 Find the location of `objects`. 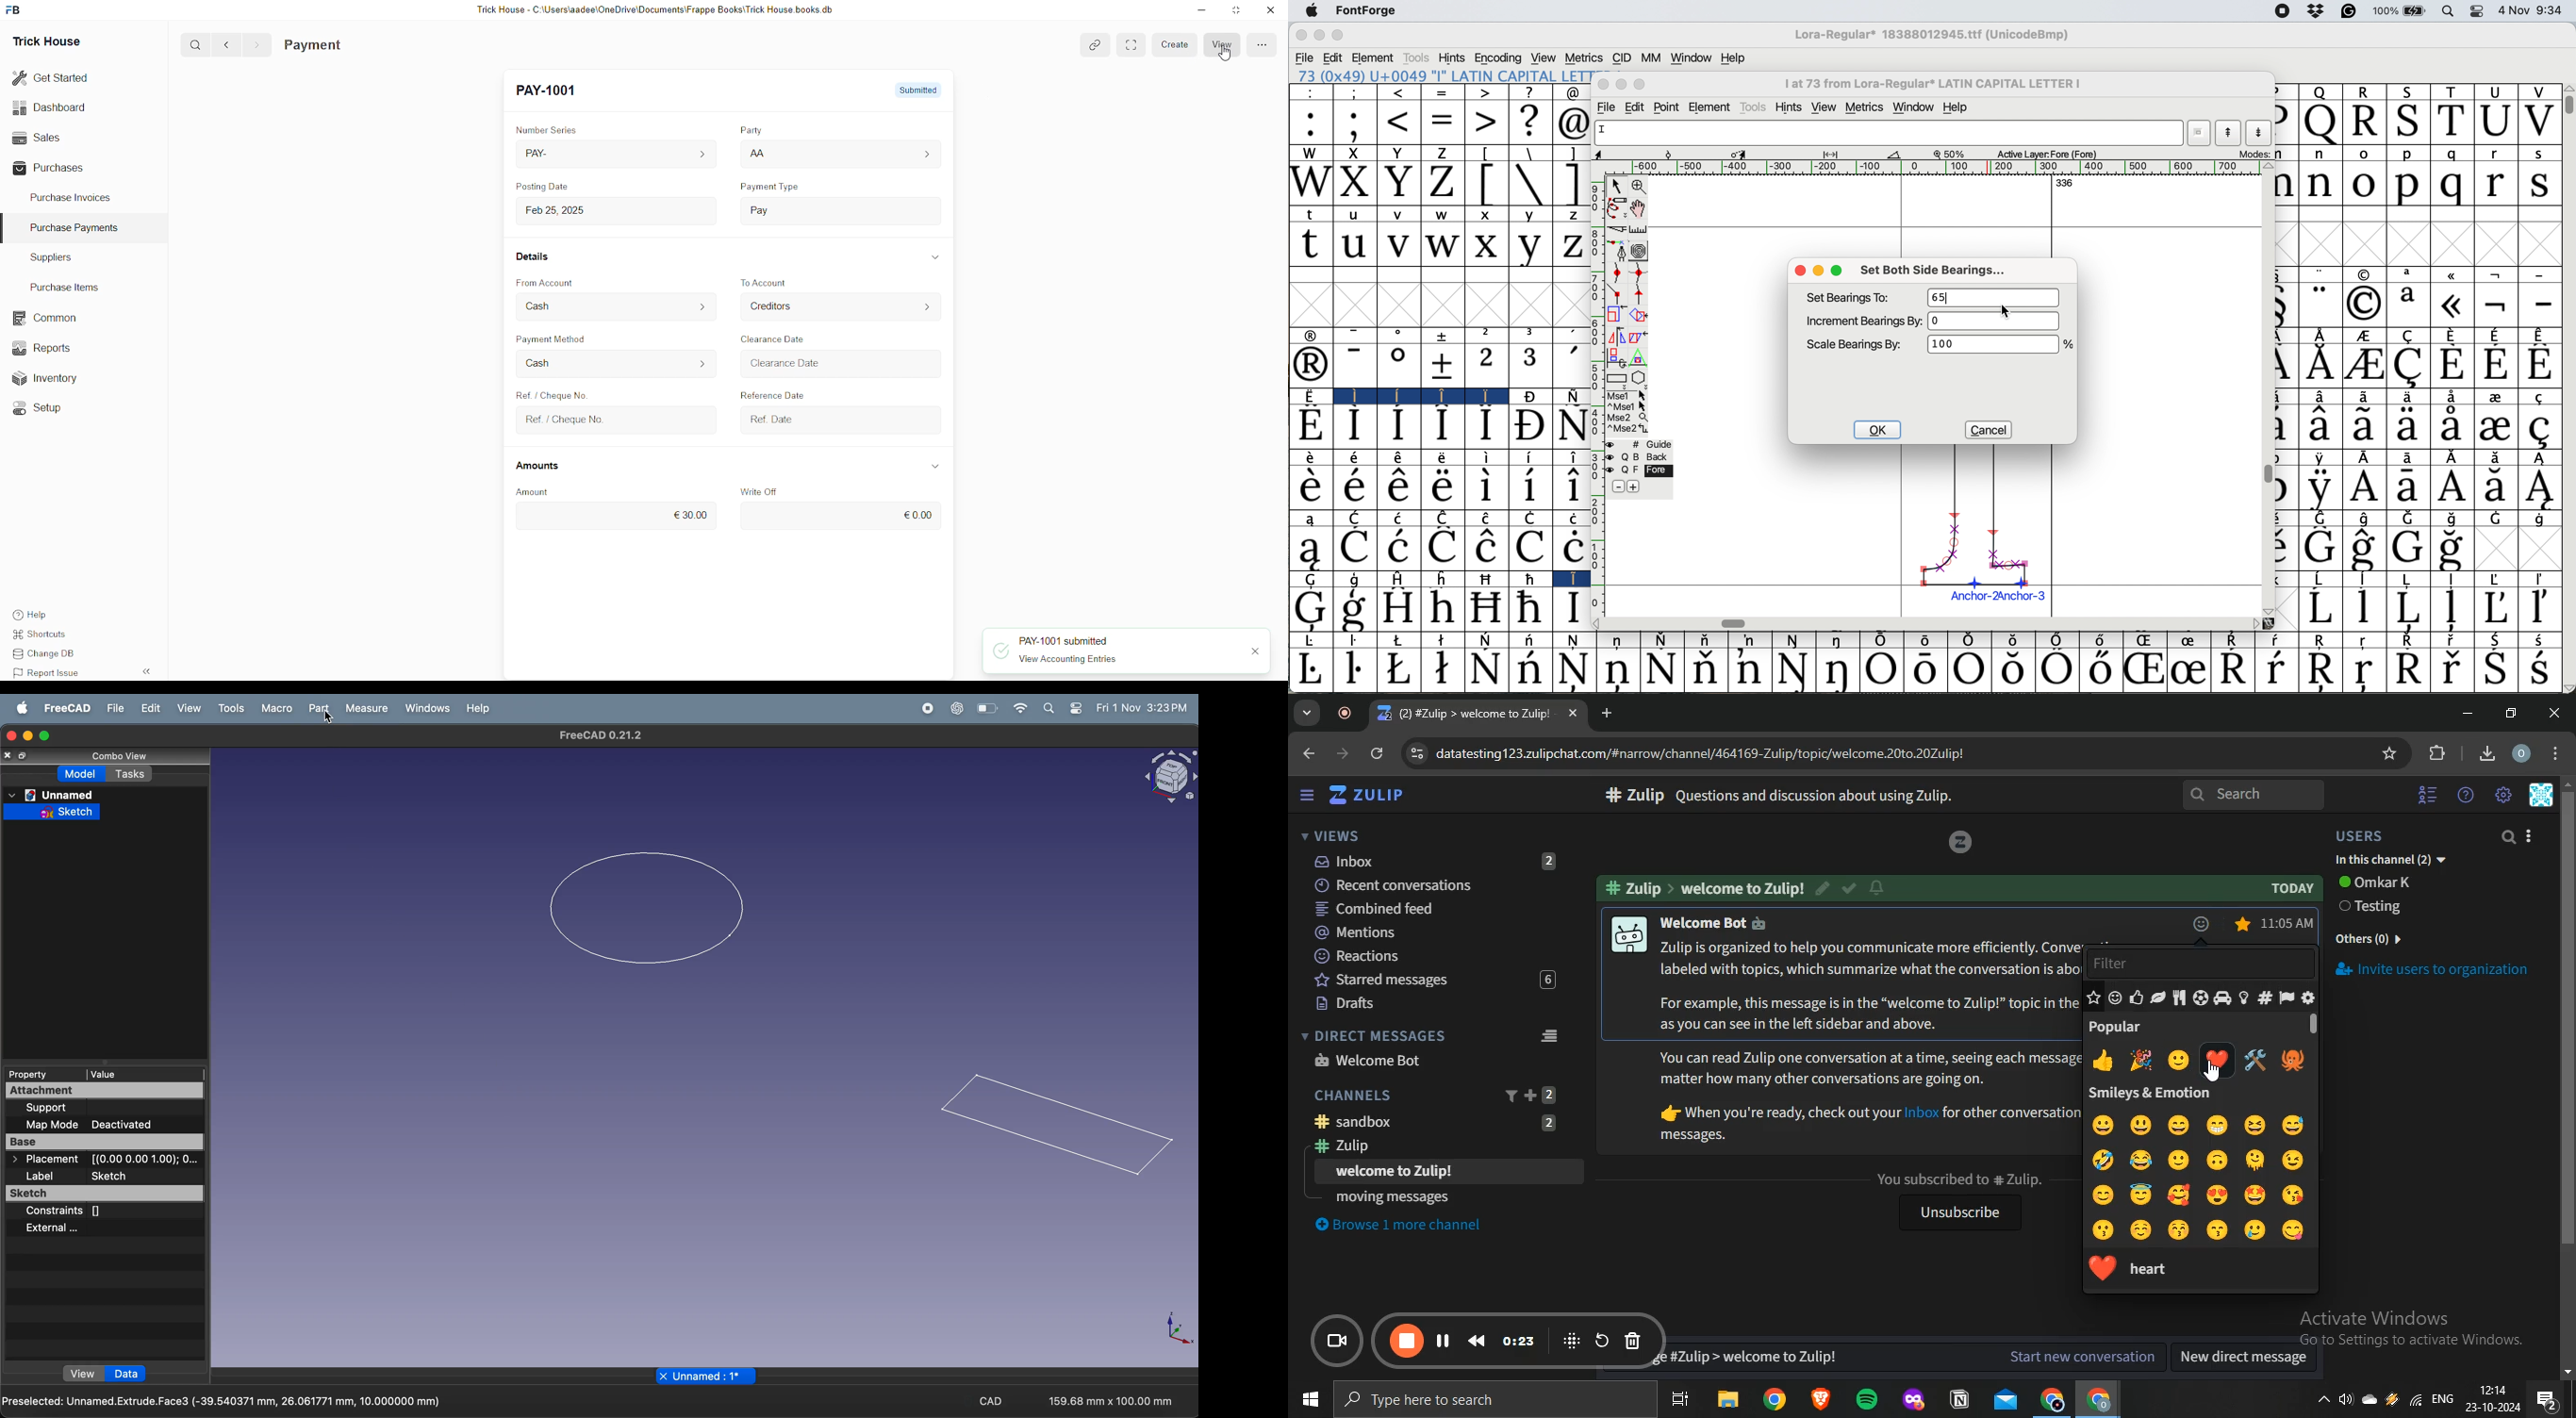

objects is located at coordinates (2243, 998).